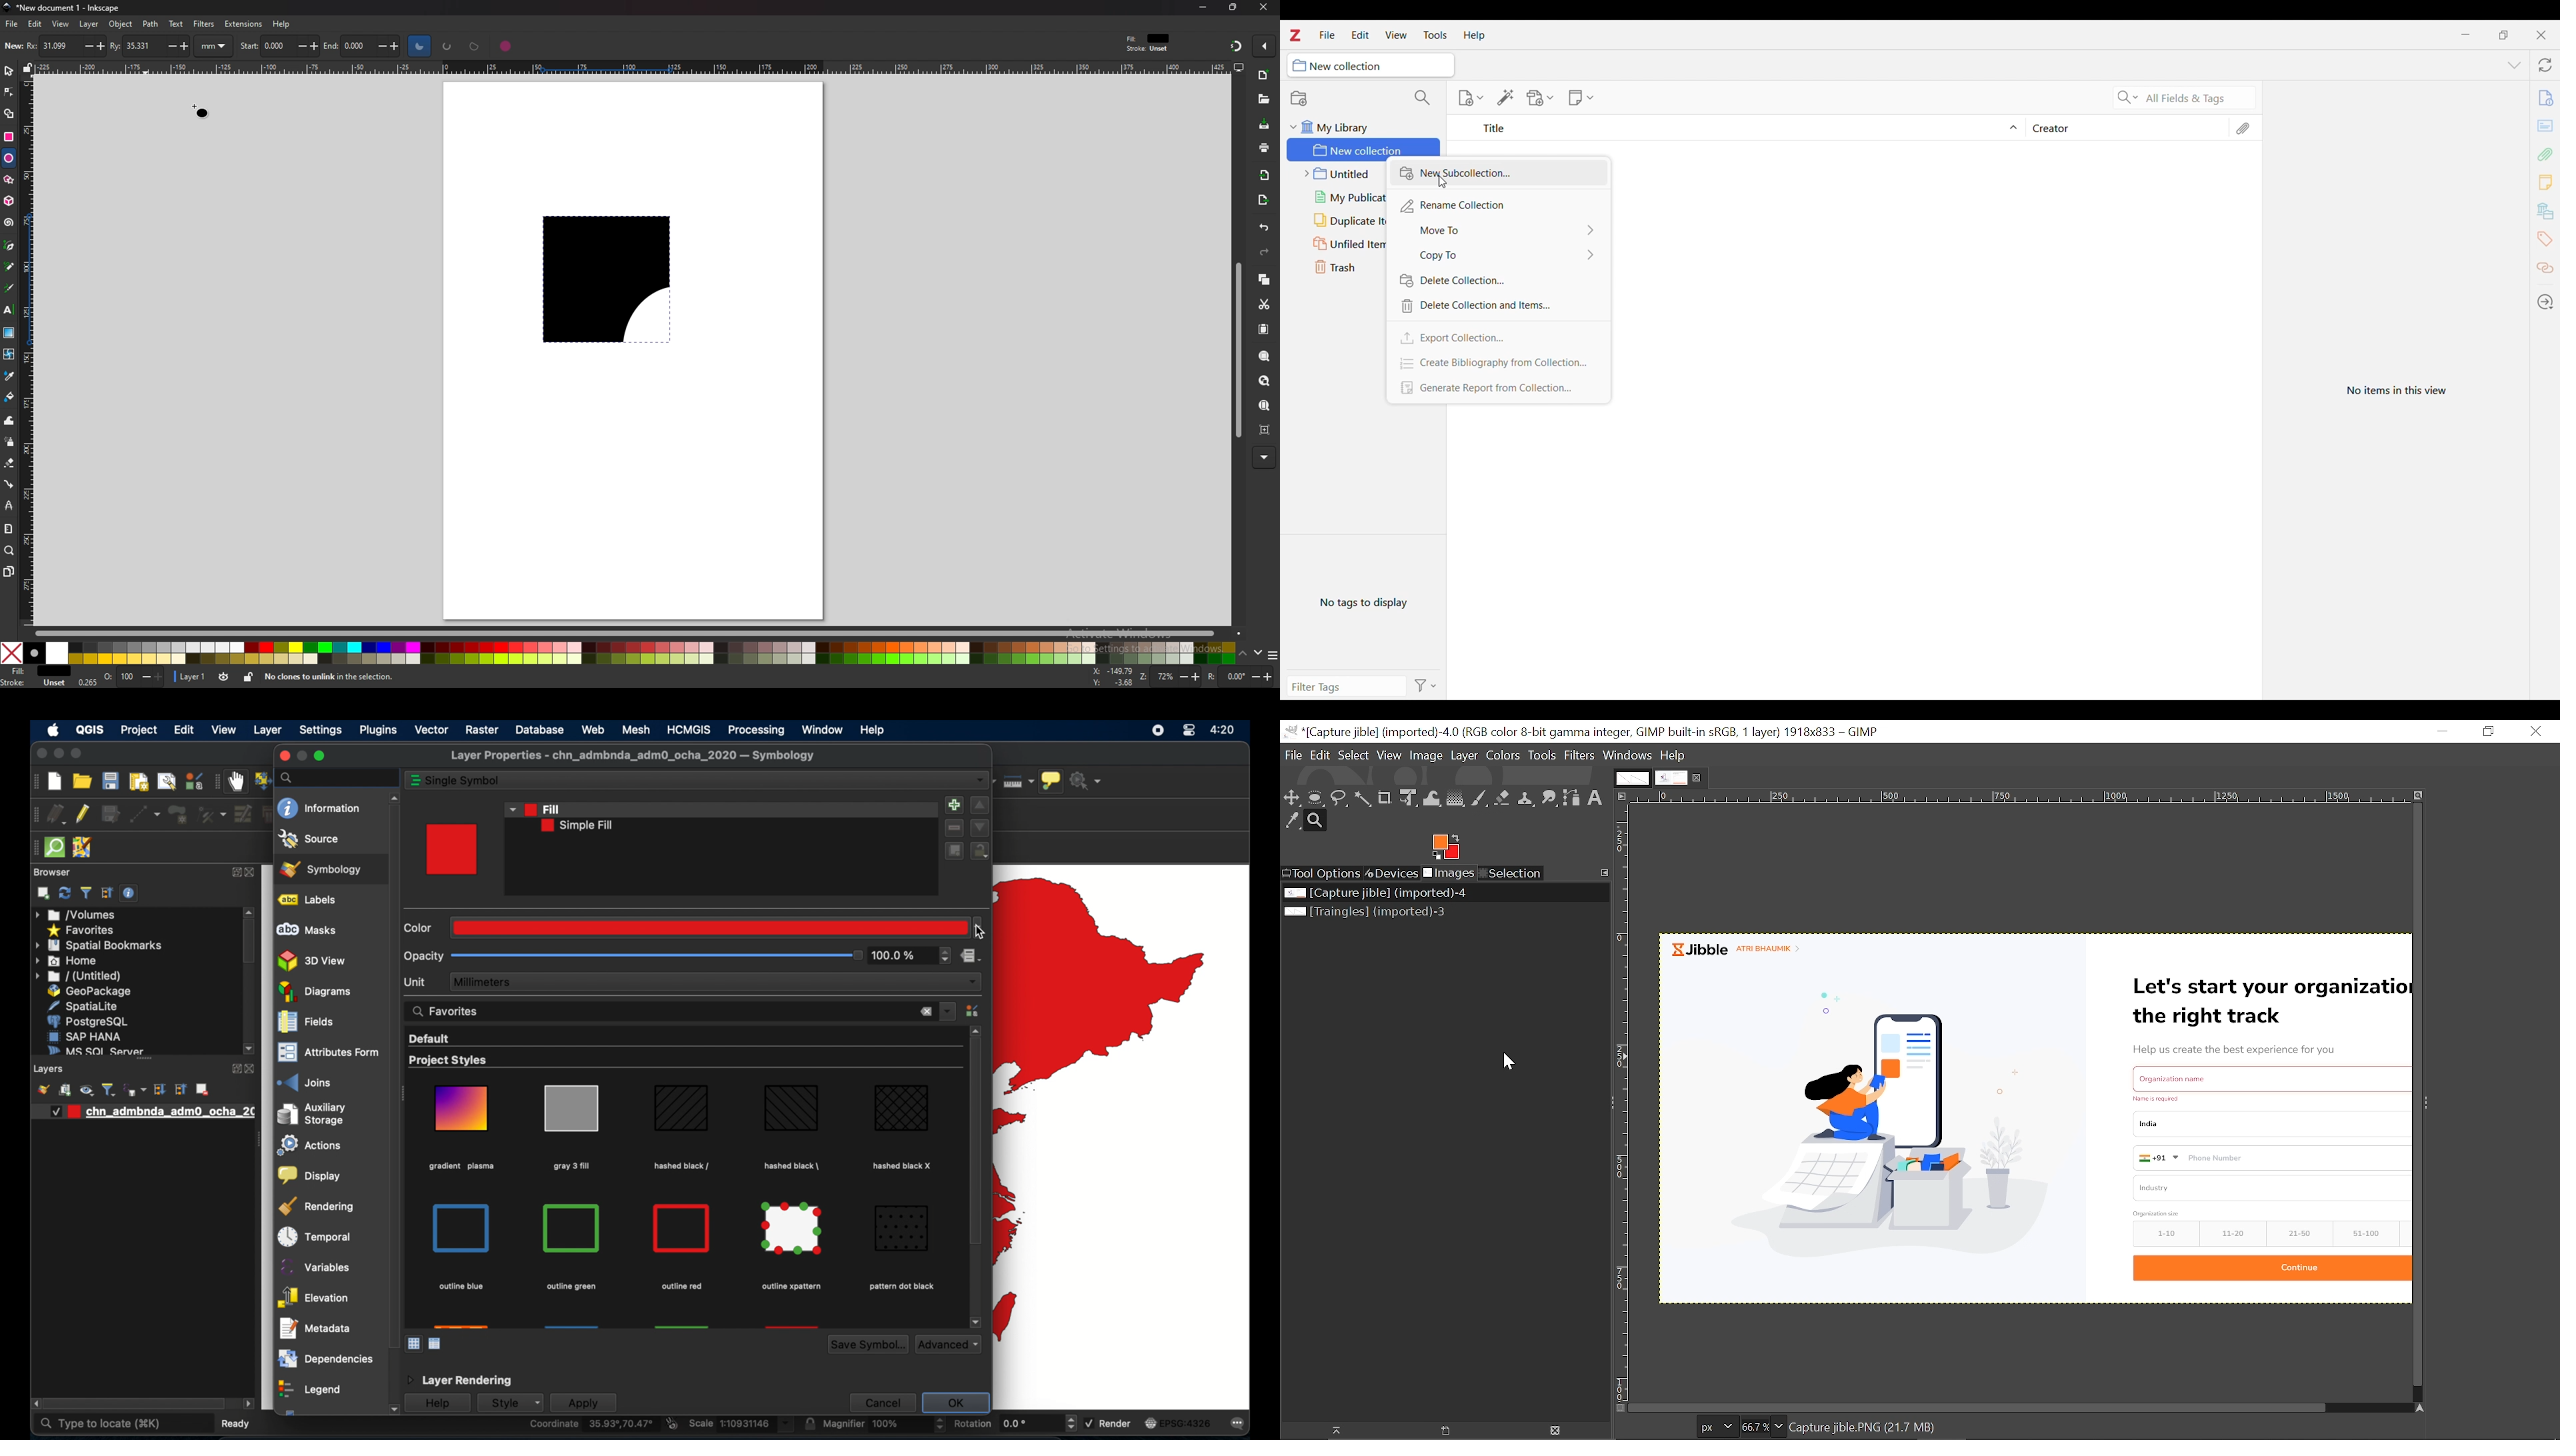 The width and height of the screenshot is (2576, 1456). What do you see at coordinates (36, 25) in the screenshot?
I see `edit` at bounding box center [36, 25].